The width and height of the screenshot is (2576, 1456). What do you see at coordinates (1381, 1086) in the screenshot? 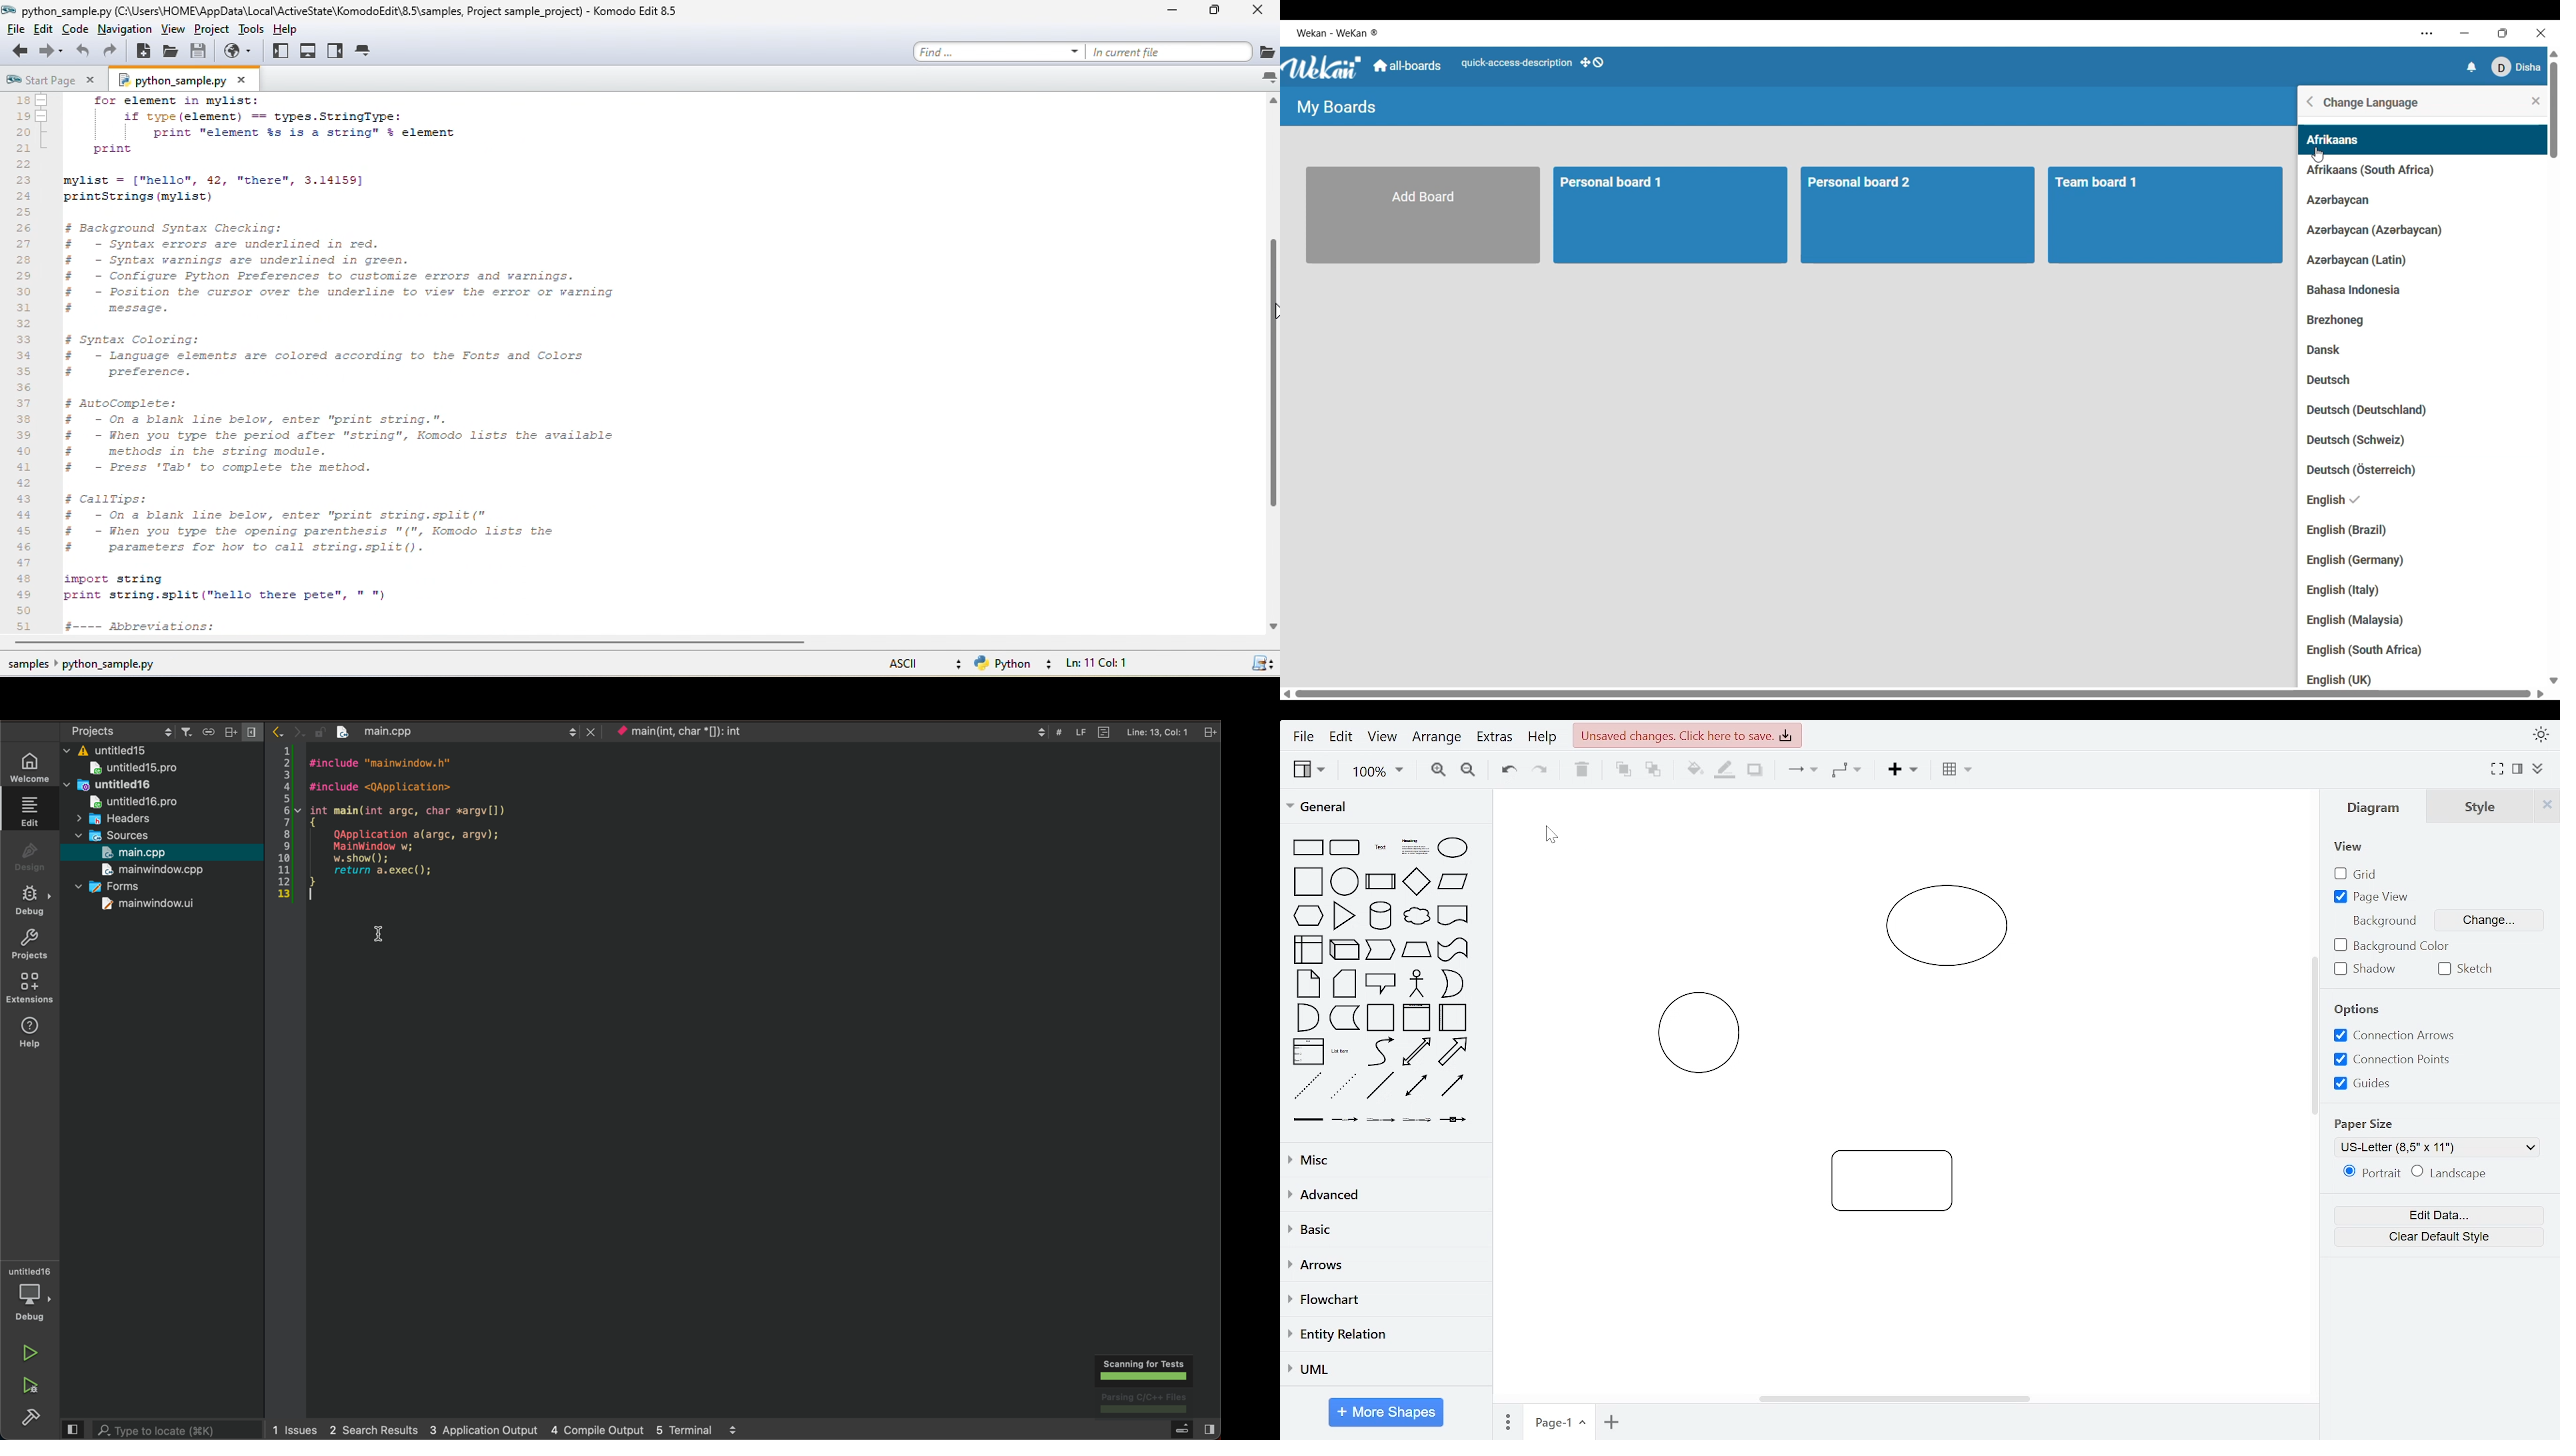
I see `line` at bounding box center [1381, 1086].